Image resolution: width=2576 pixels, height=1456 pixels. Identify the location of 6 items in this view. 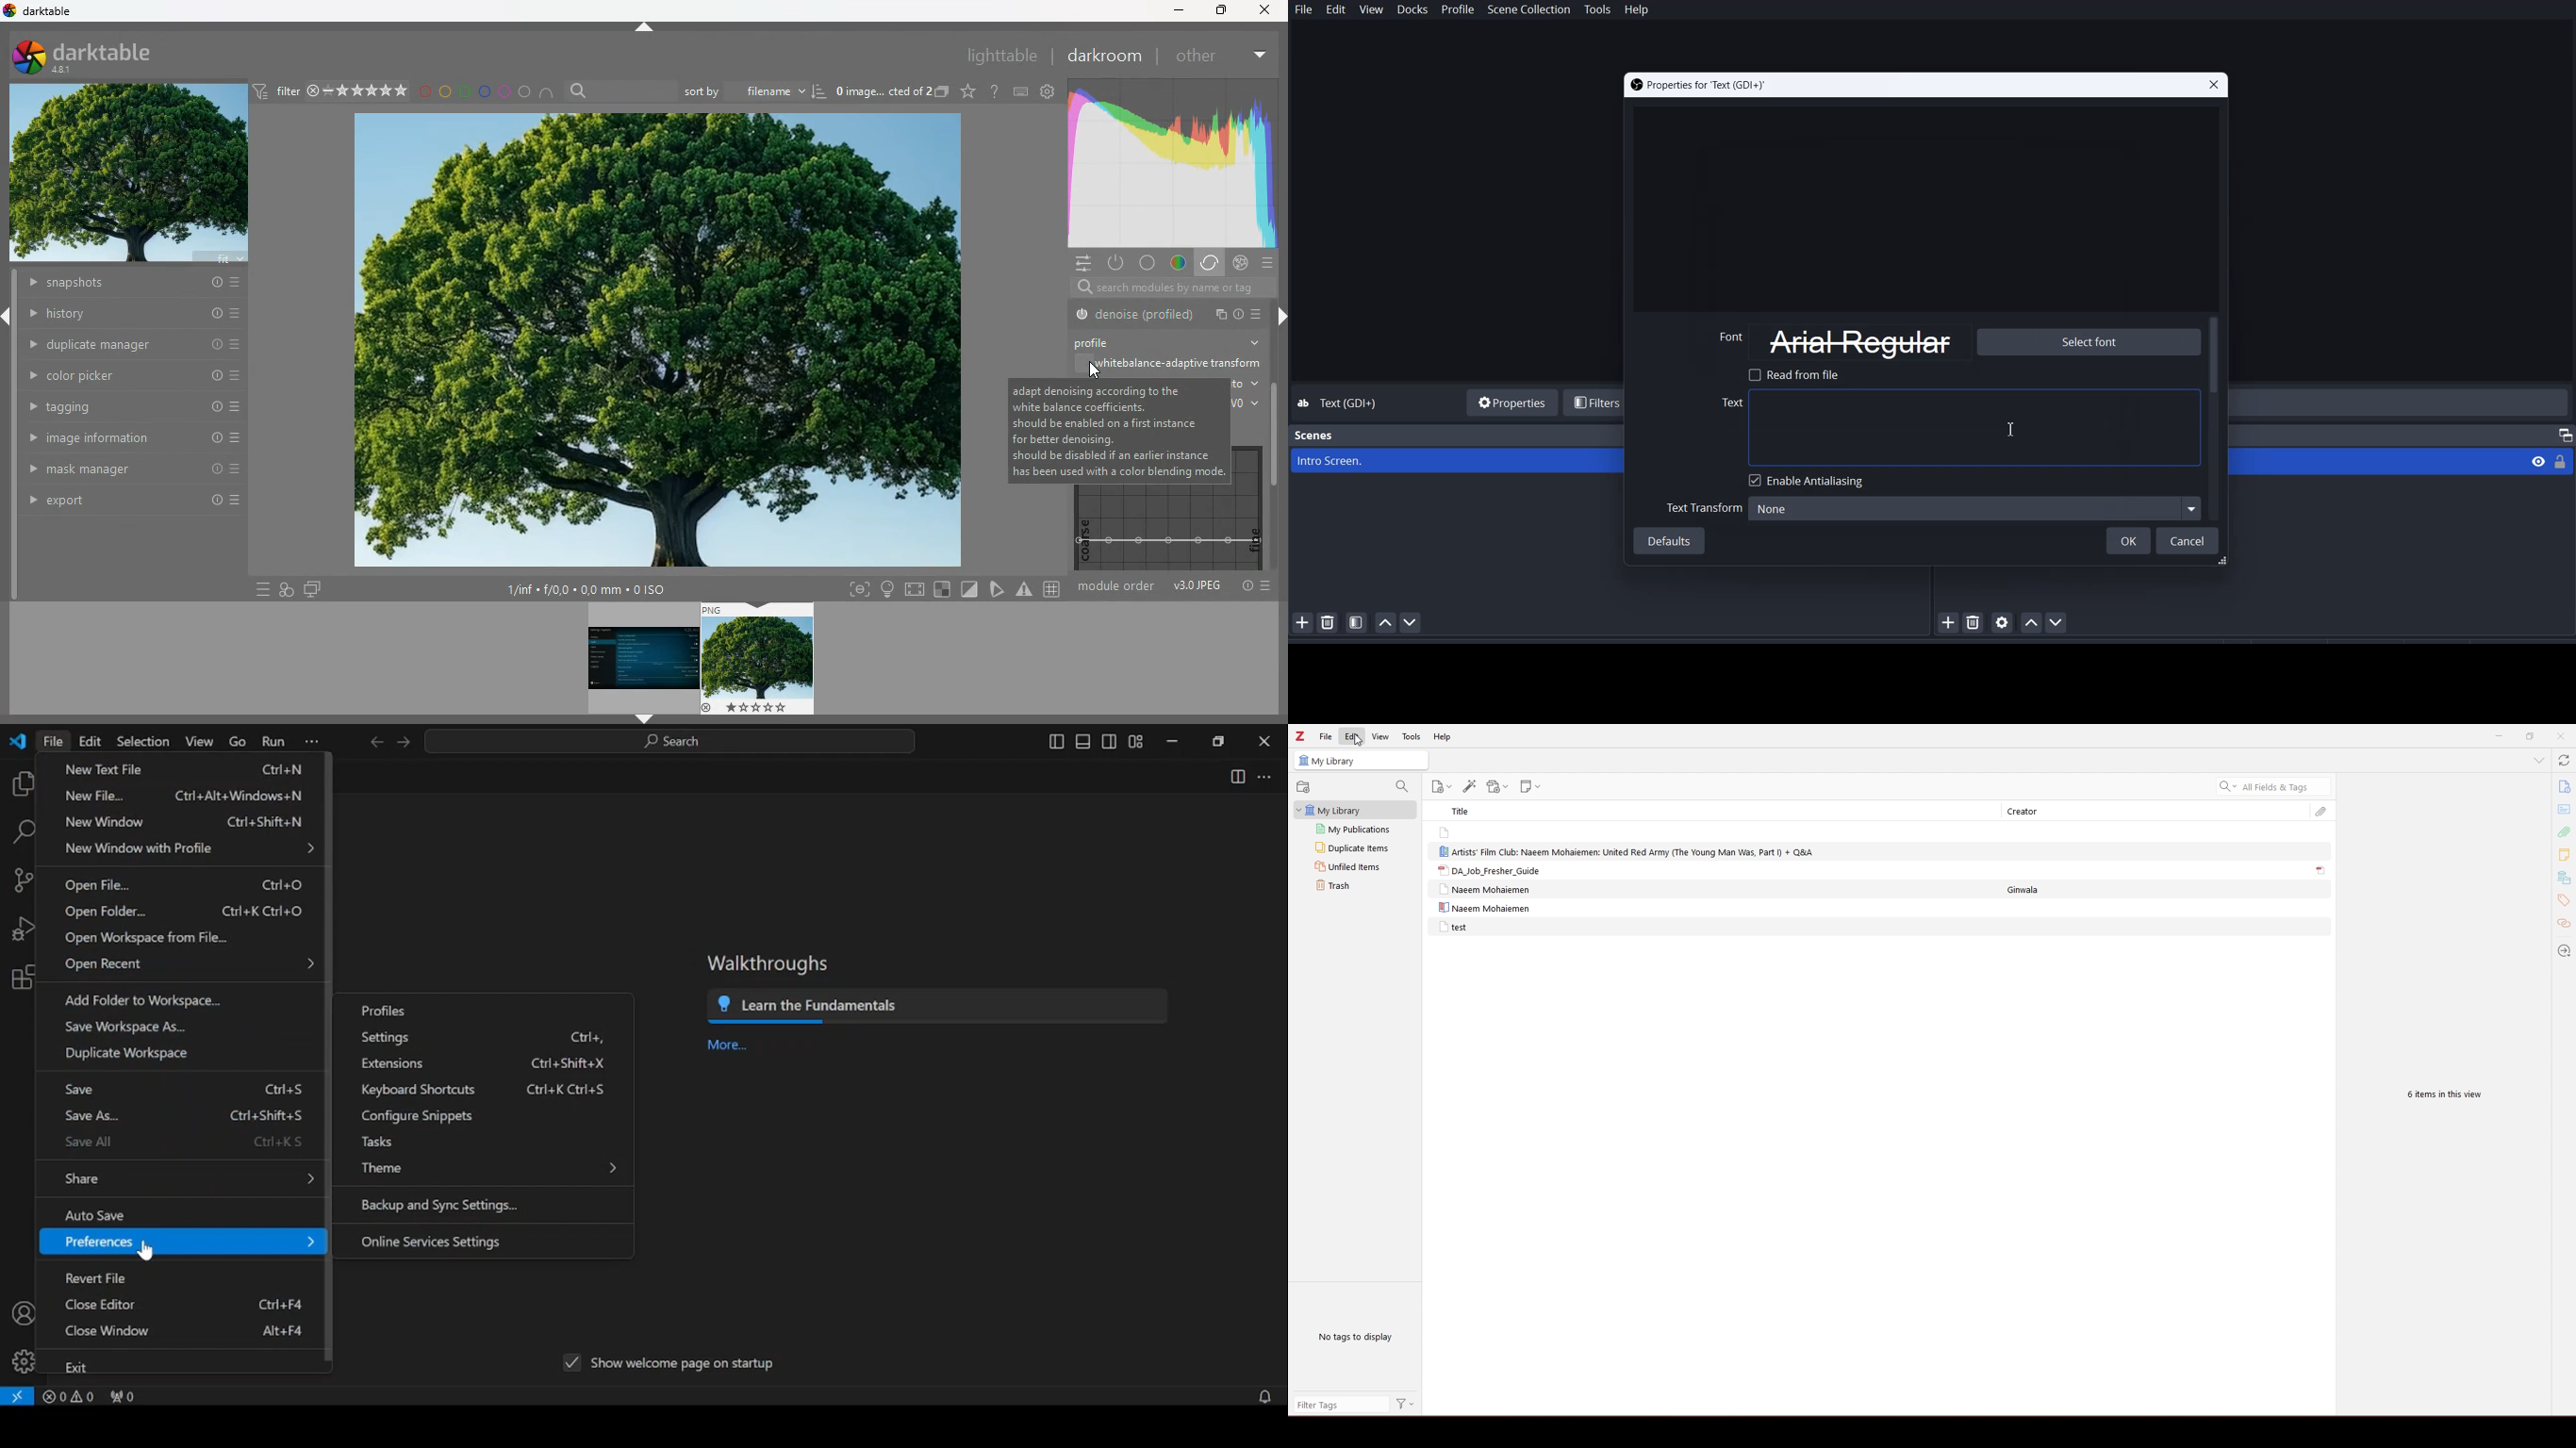
(2440, 1096).